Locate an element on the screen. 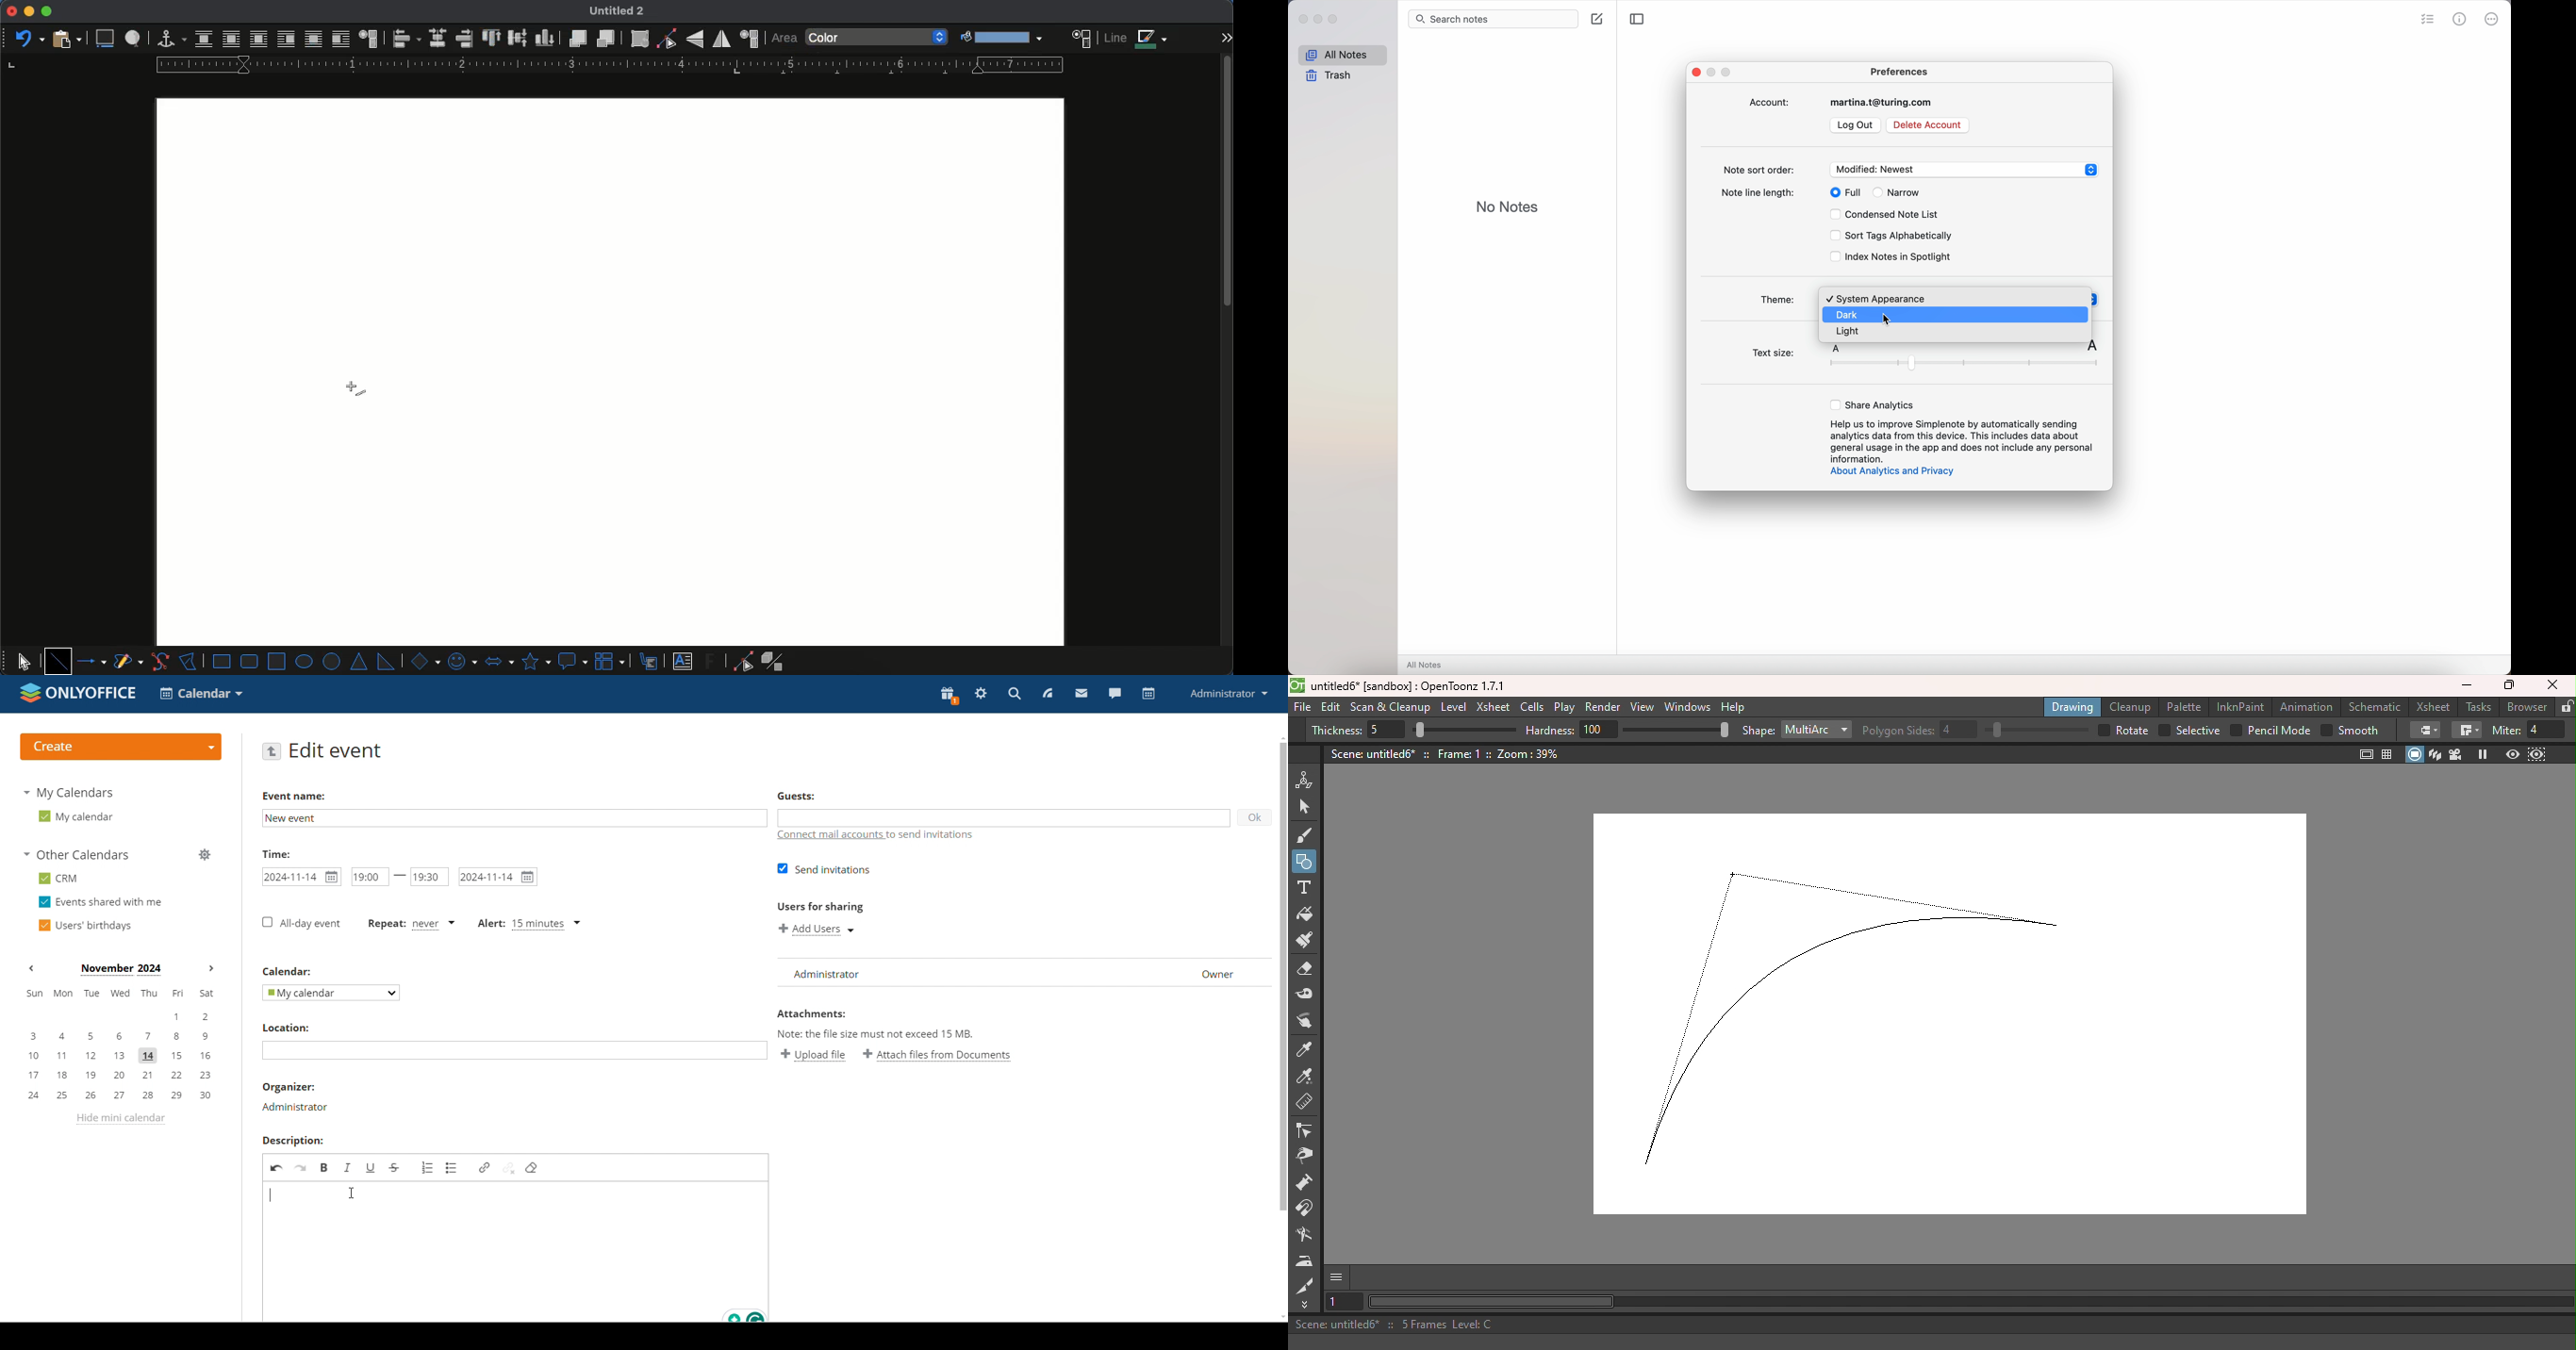 This screenshot has width=2576, height=1372. Pencil mode is located at coordinates (2270, 732).